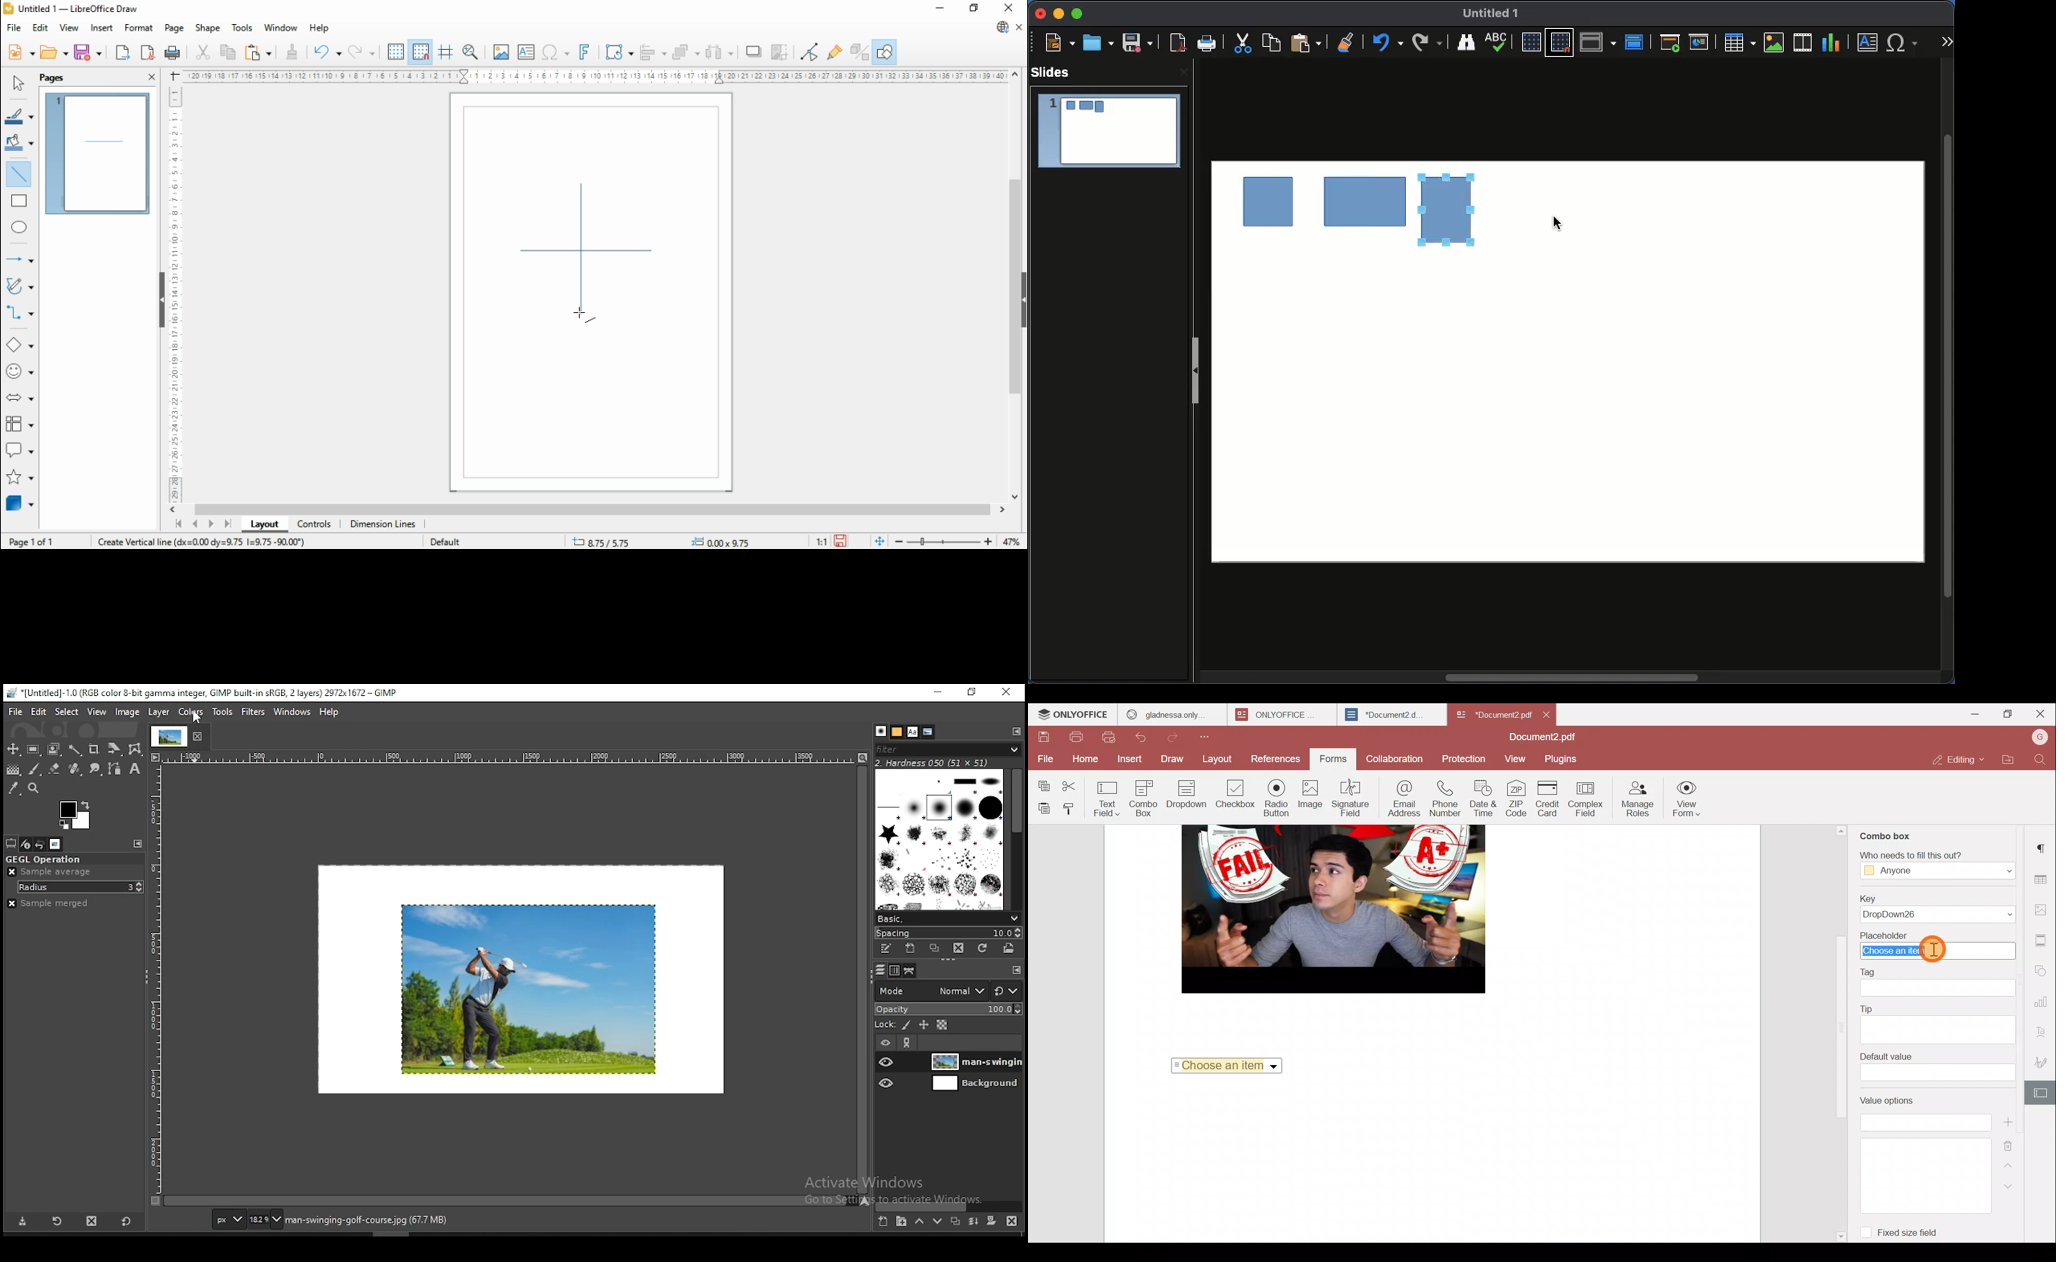 Image resolution: width=2072 pixels, height=1288 pixels. What do you see at coordinates (1501, 43) in the screenshot?
I see `Display` at bounding box center [1501, 43].